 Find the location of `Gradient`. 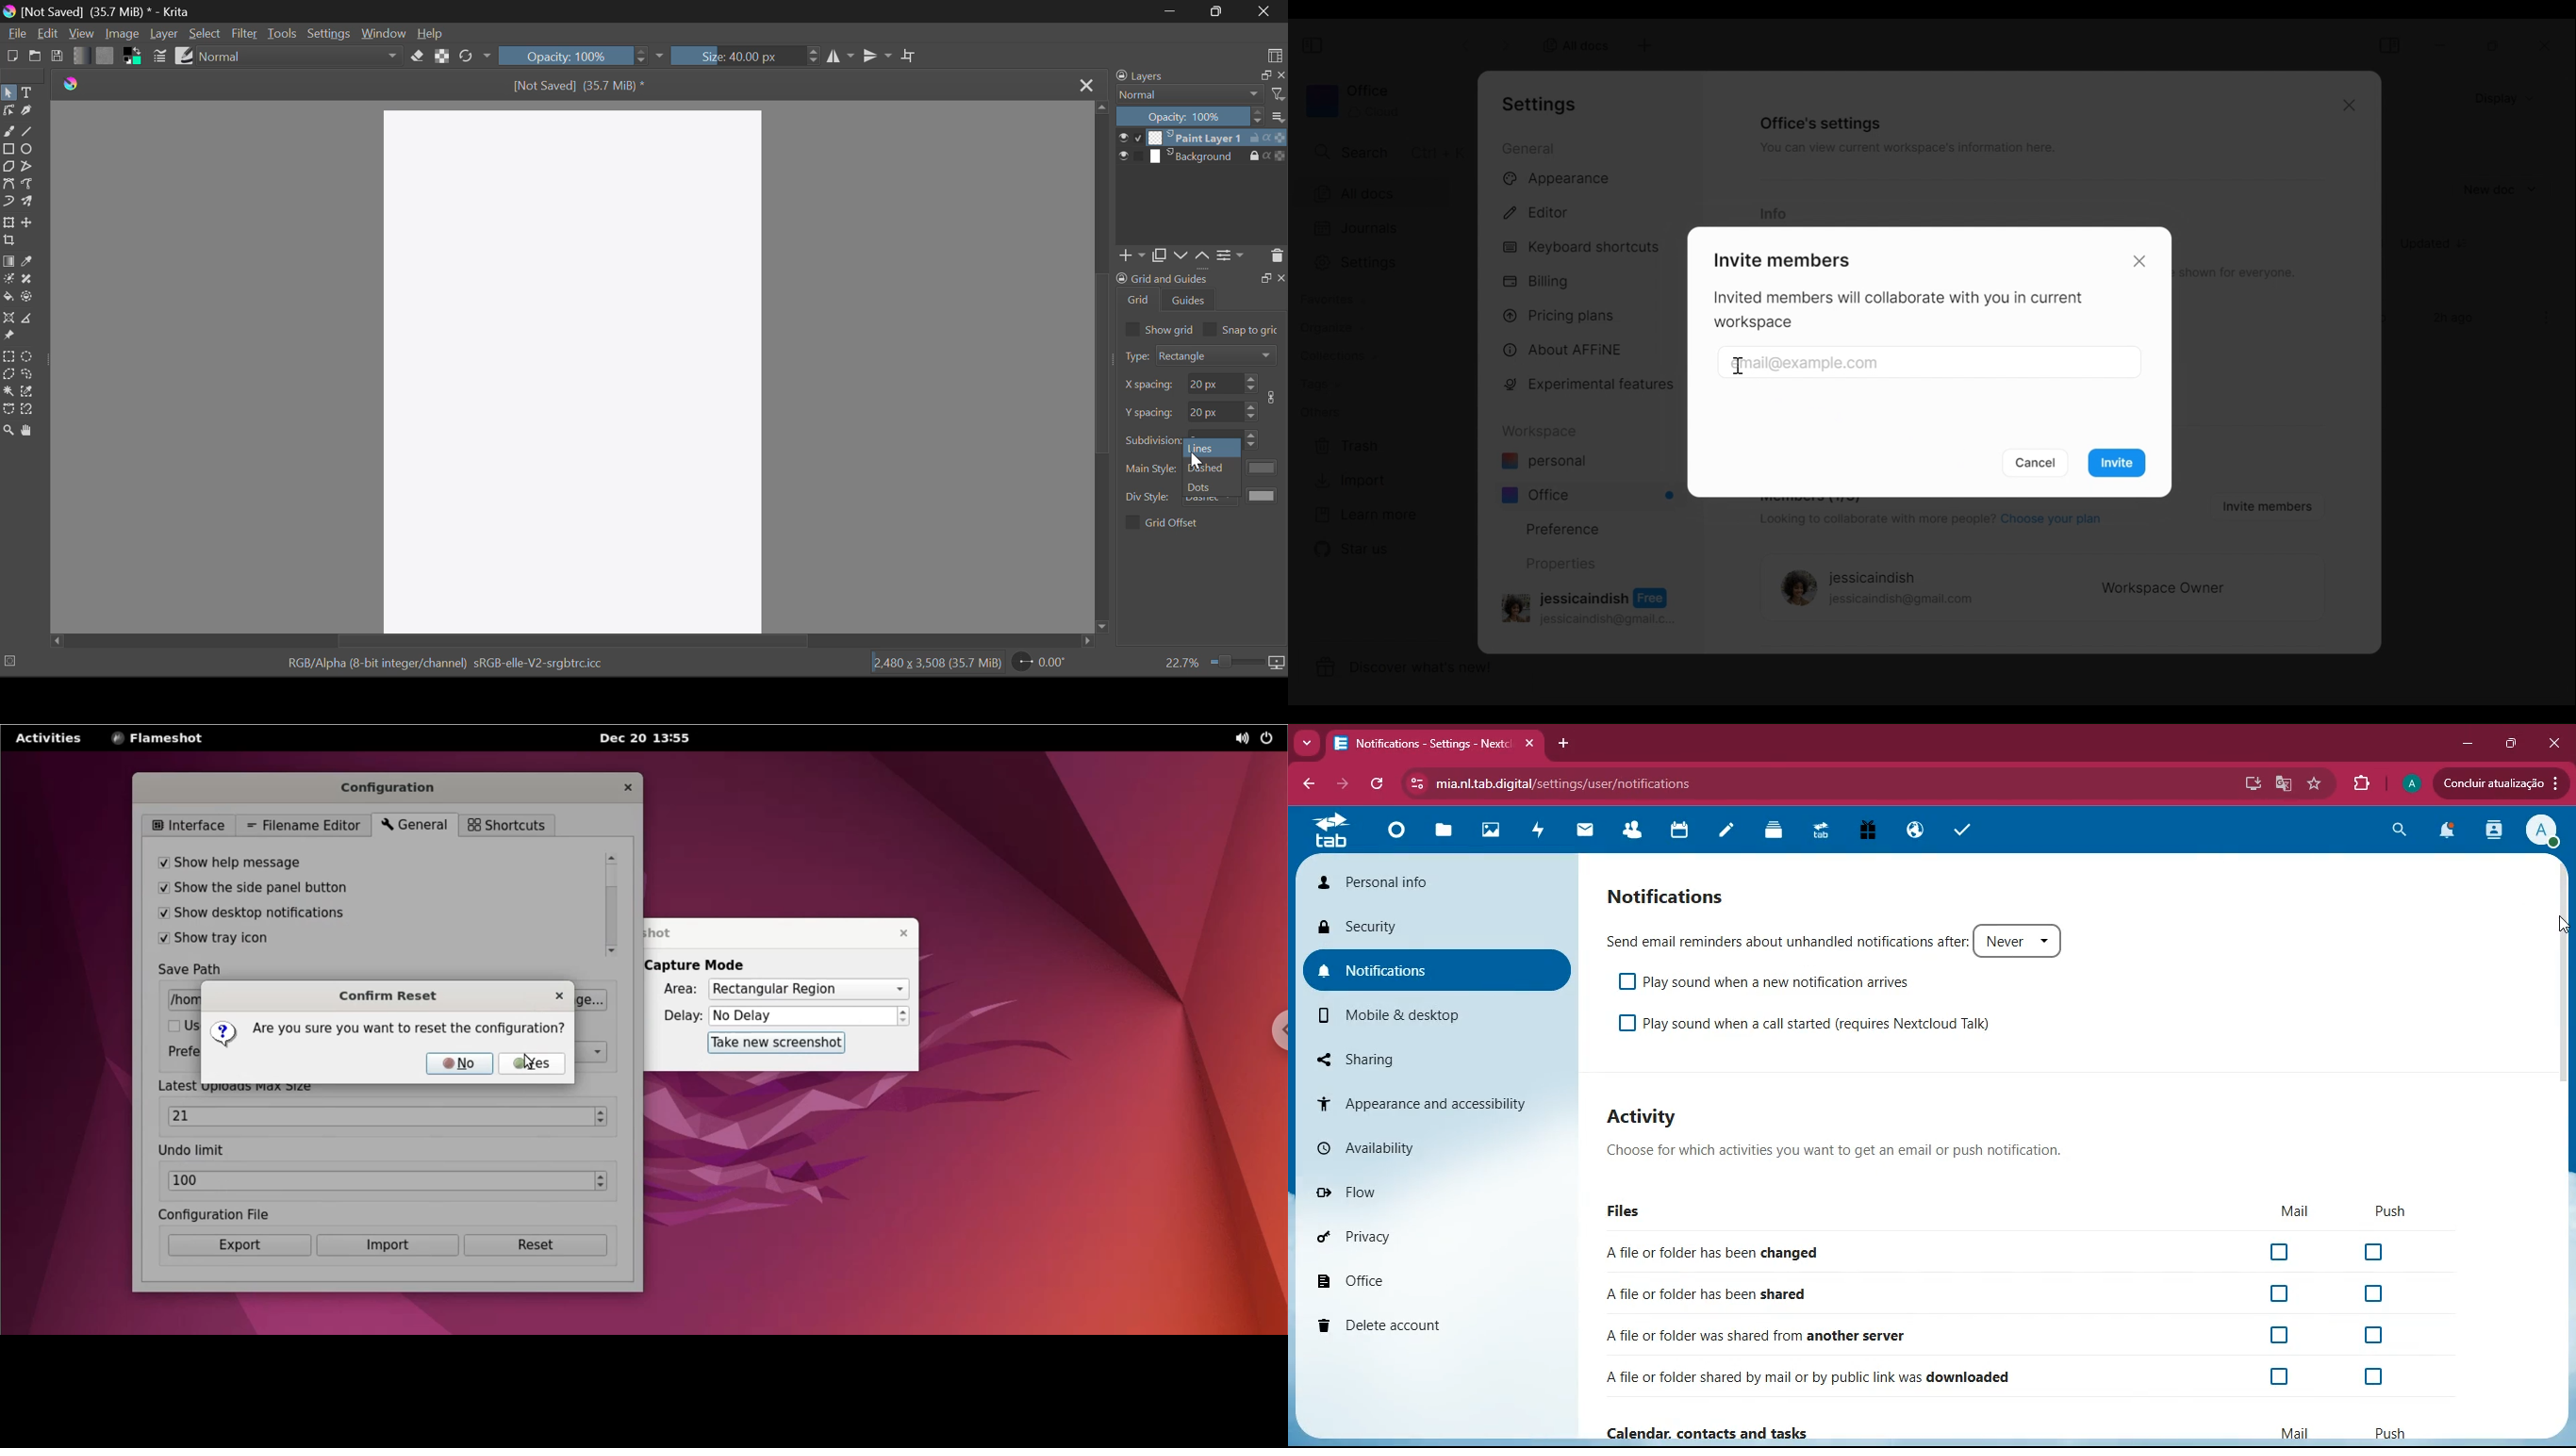

Gradient is located at coordinates (80, 54).